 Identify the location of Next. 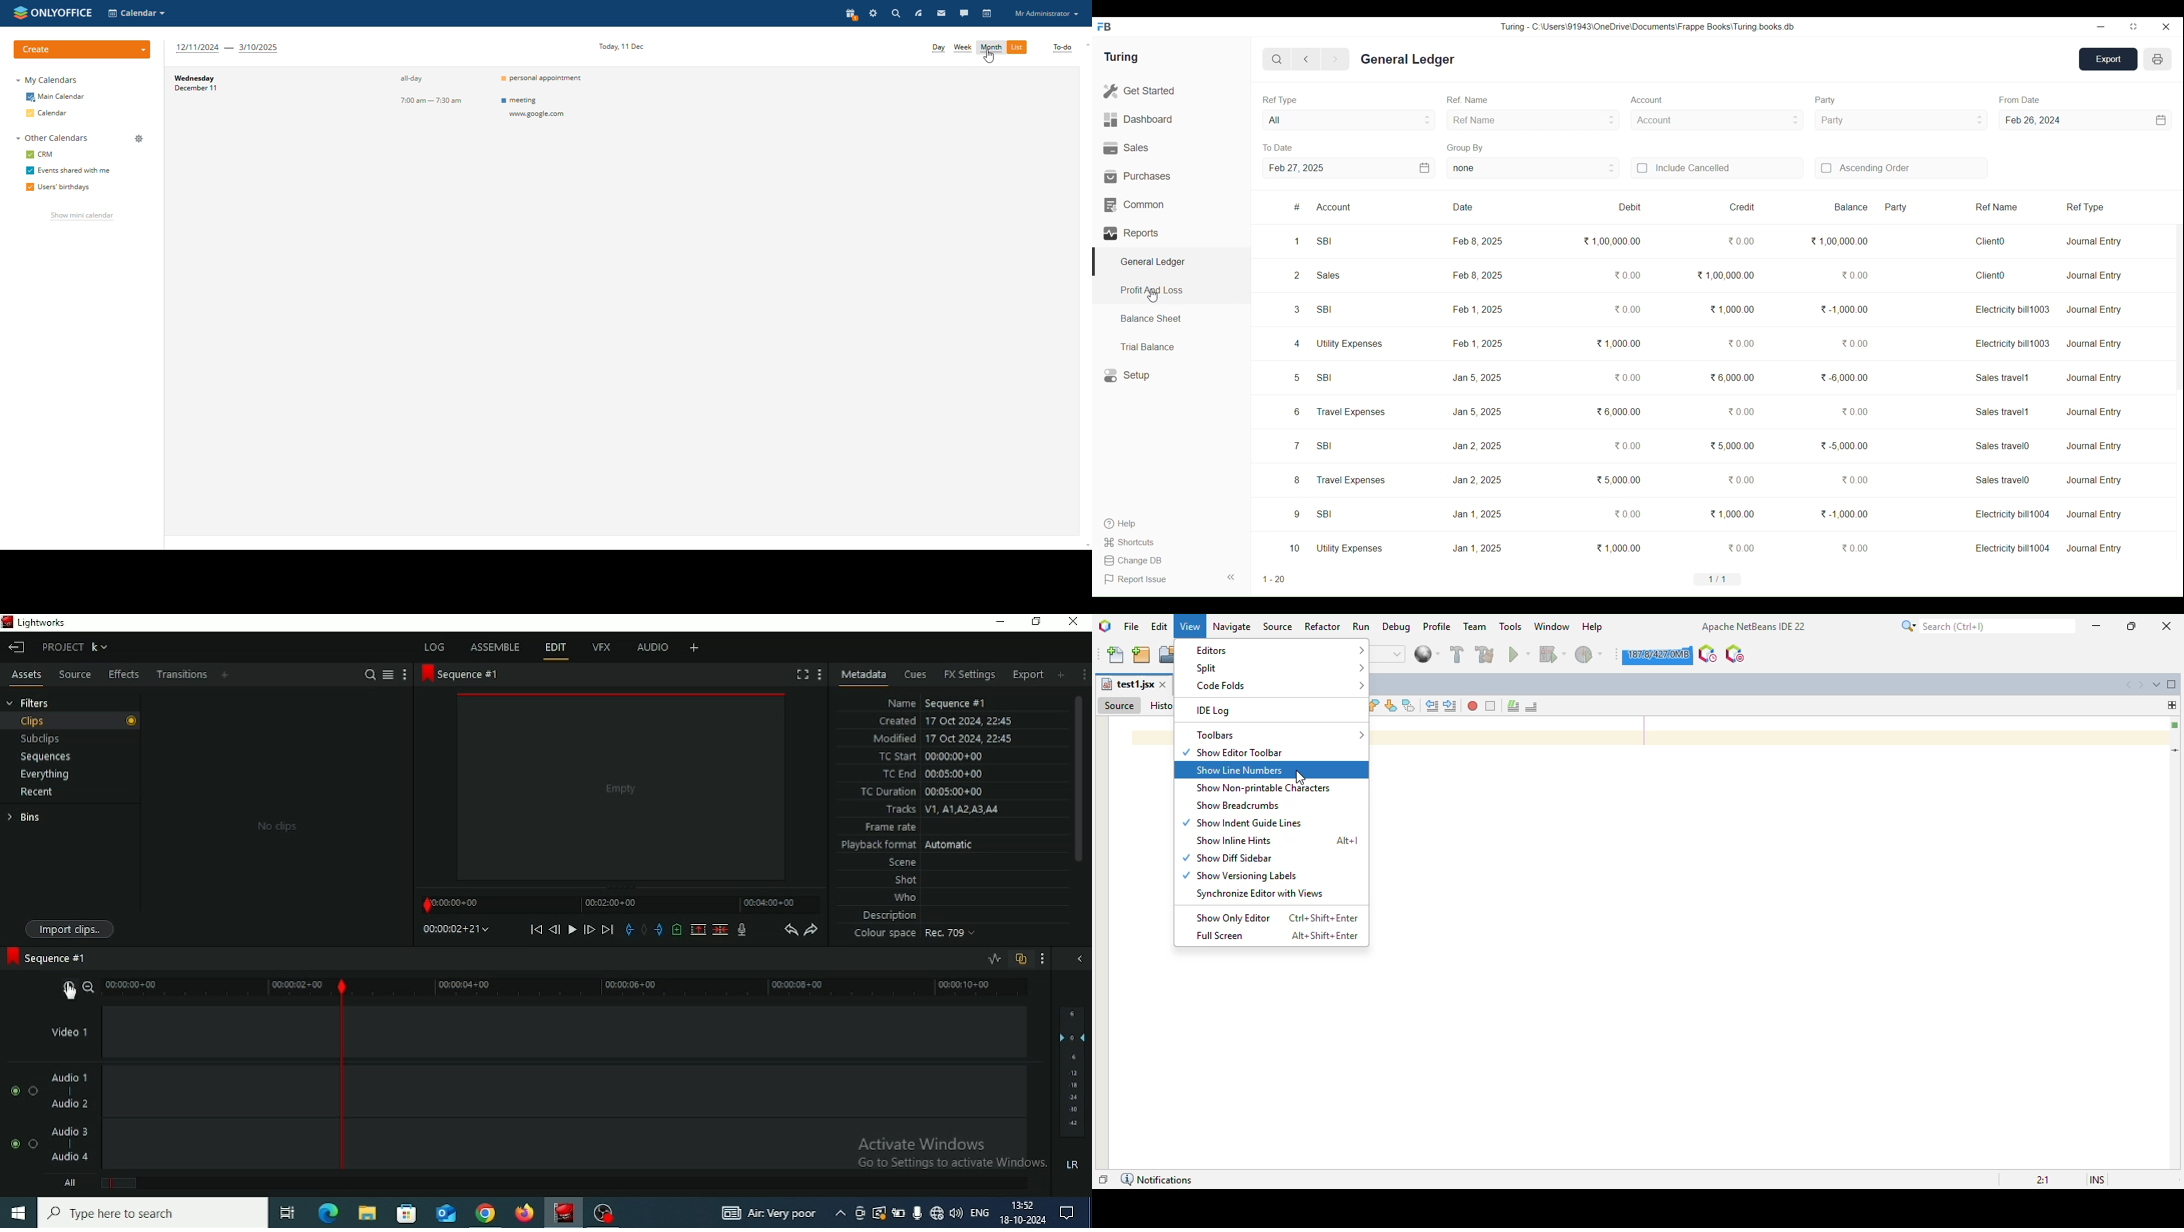
(1335, 60).